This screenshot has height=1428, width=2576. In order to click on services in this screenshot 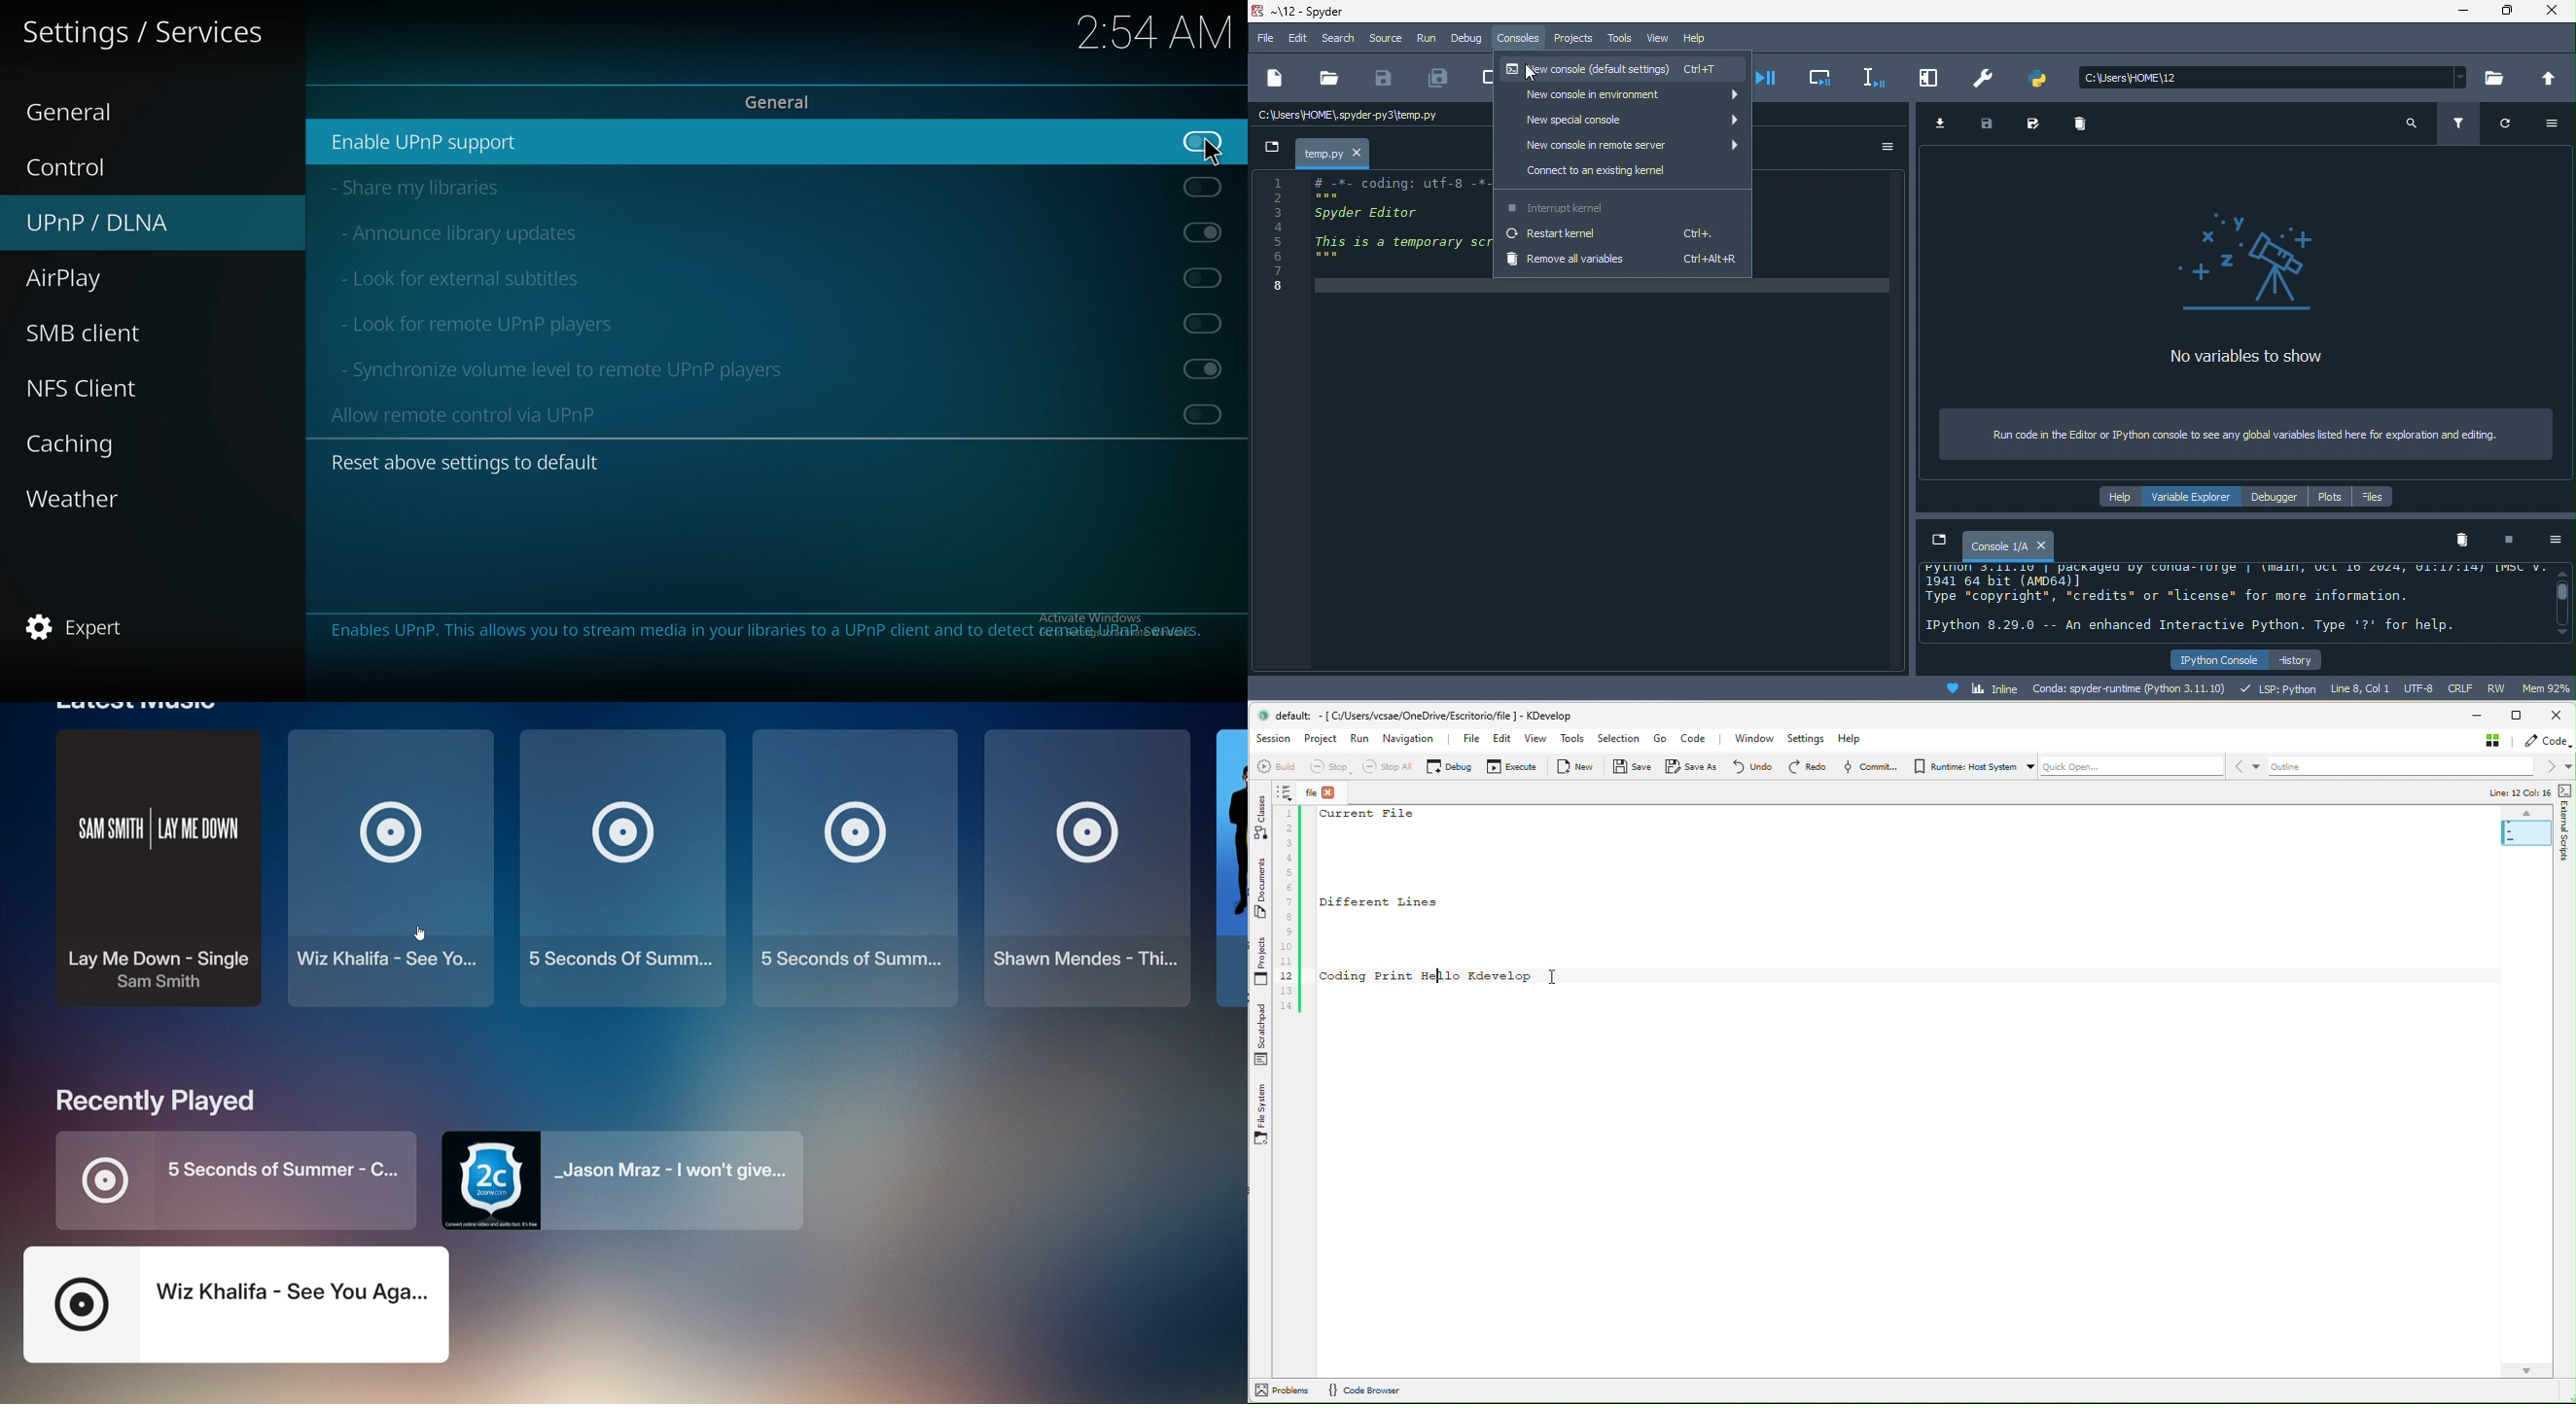, I will do `click(144, 36)`.